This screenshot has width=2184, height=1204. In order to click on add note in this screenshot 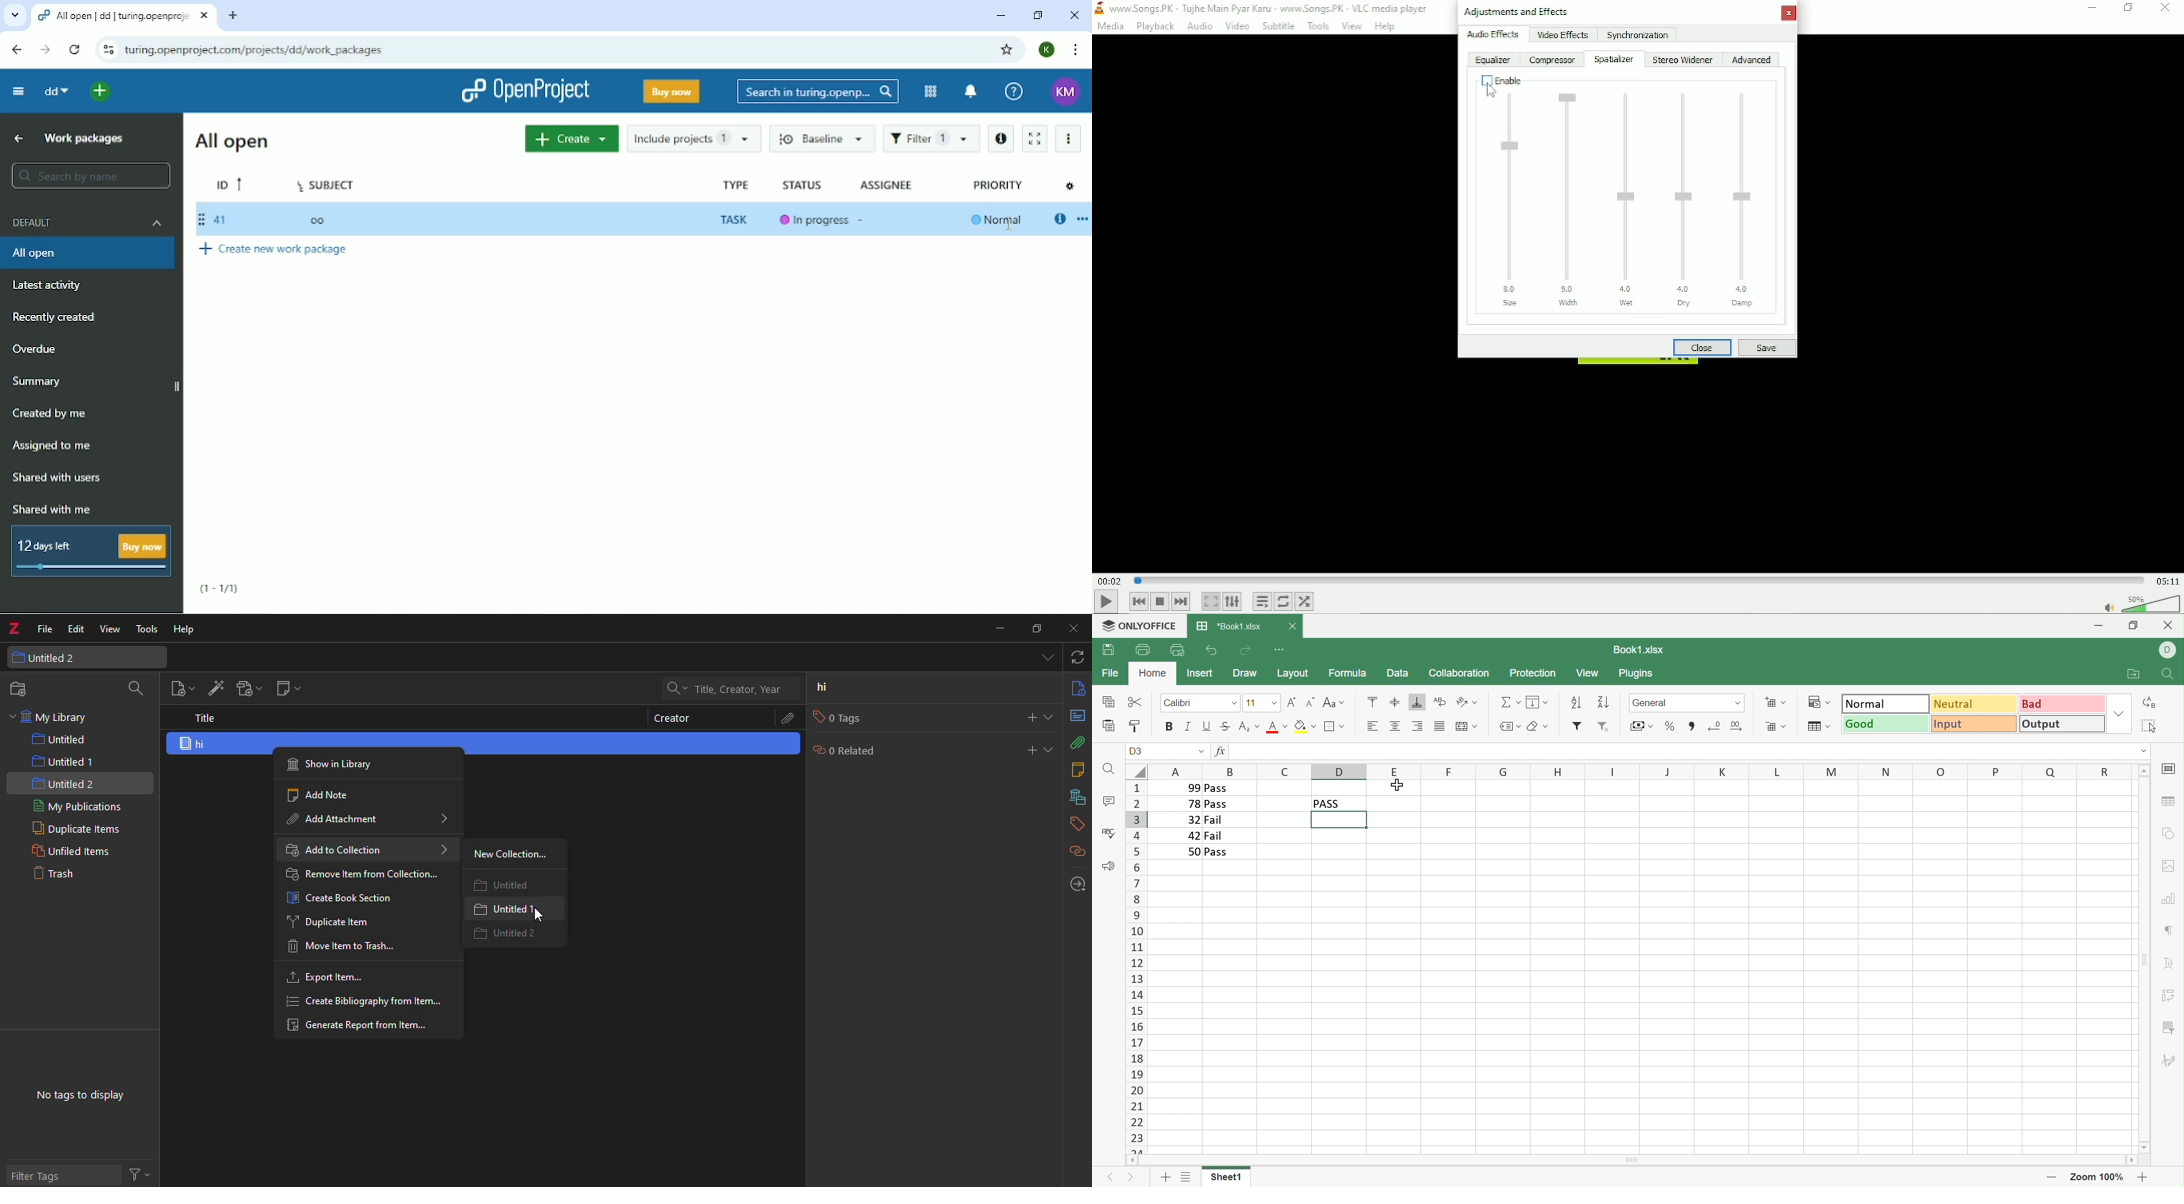, I will do `click(315, 795)`.